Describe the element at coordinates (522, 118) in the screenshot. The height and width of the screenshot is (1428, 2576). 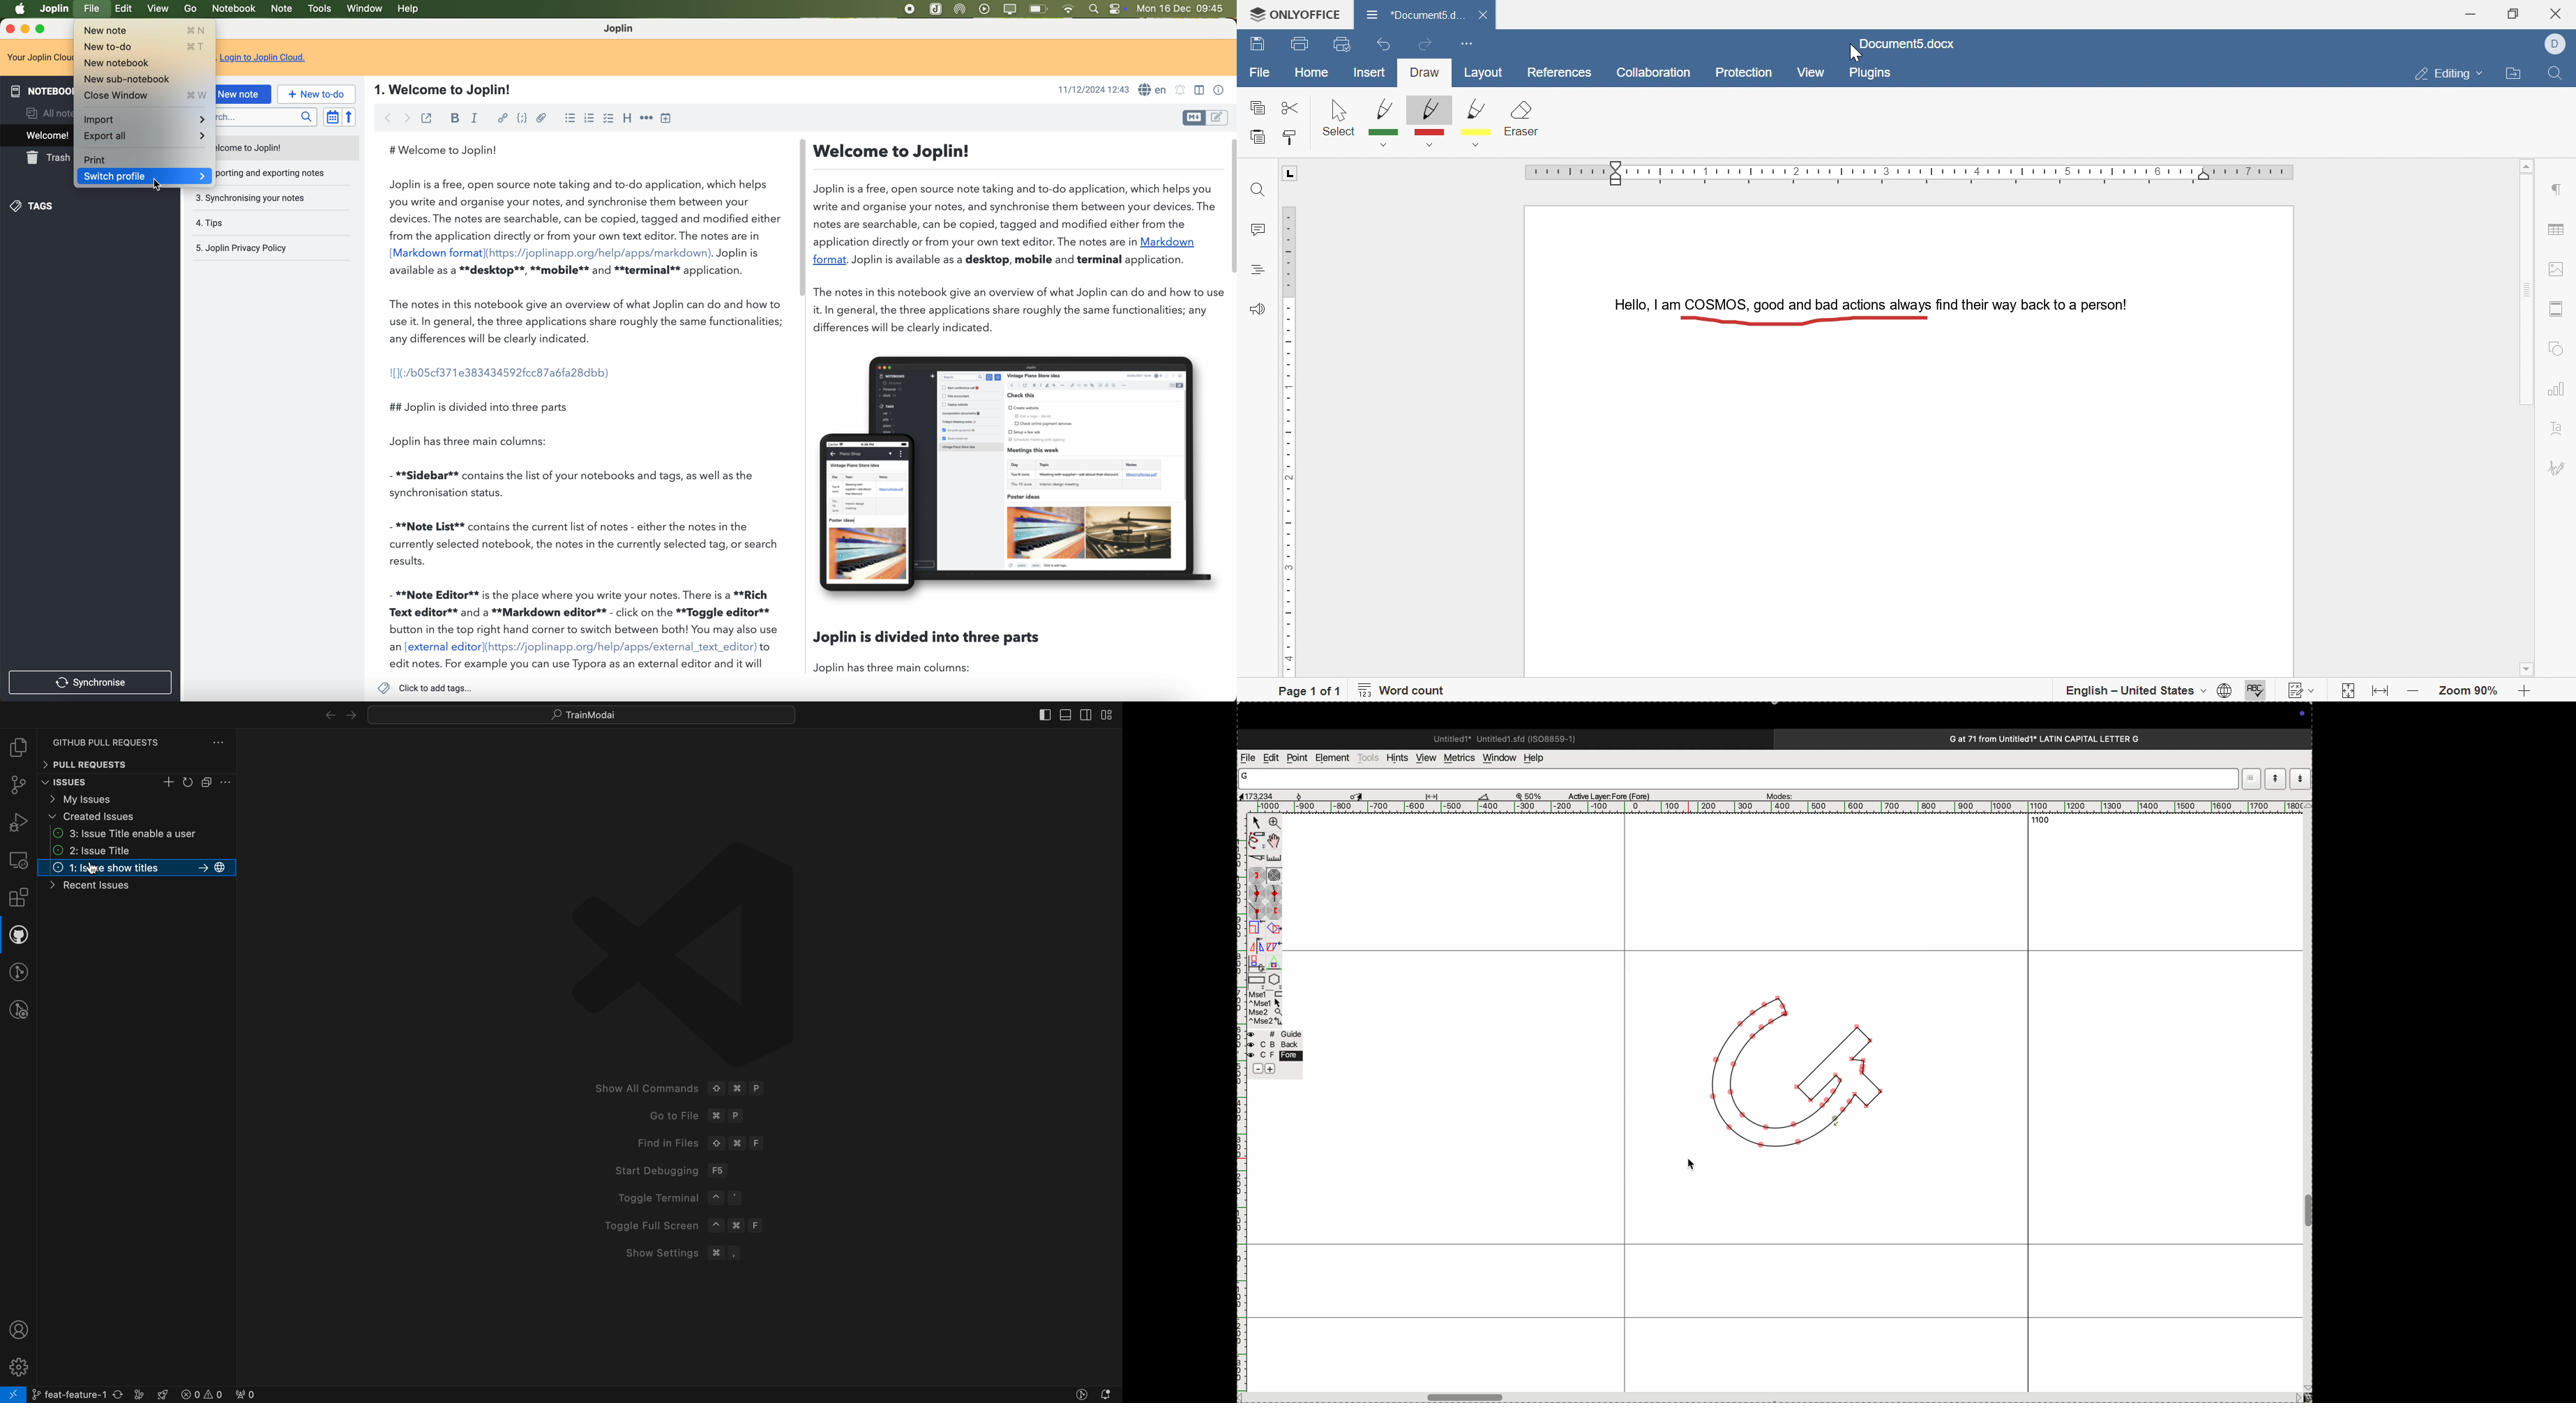
I see `code` at that location.